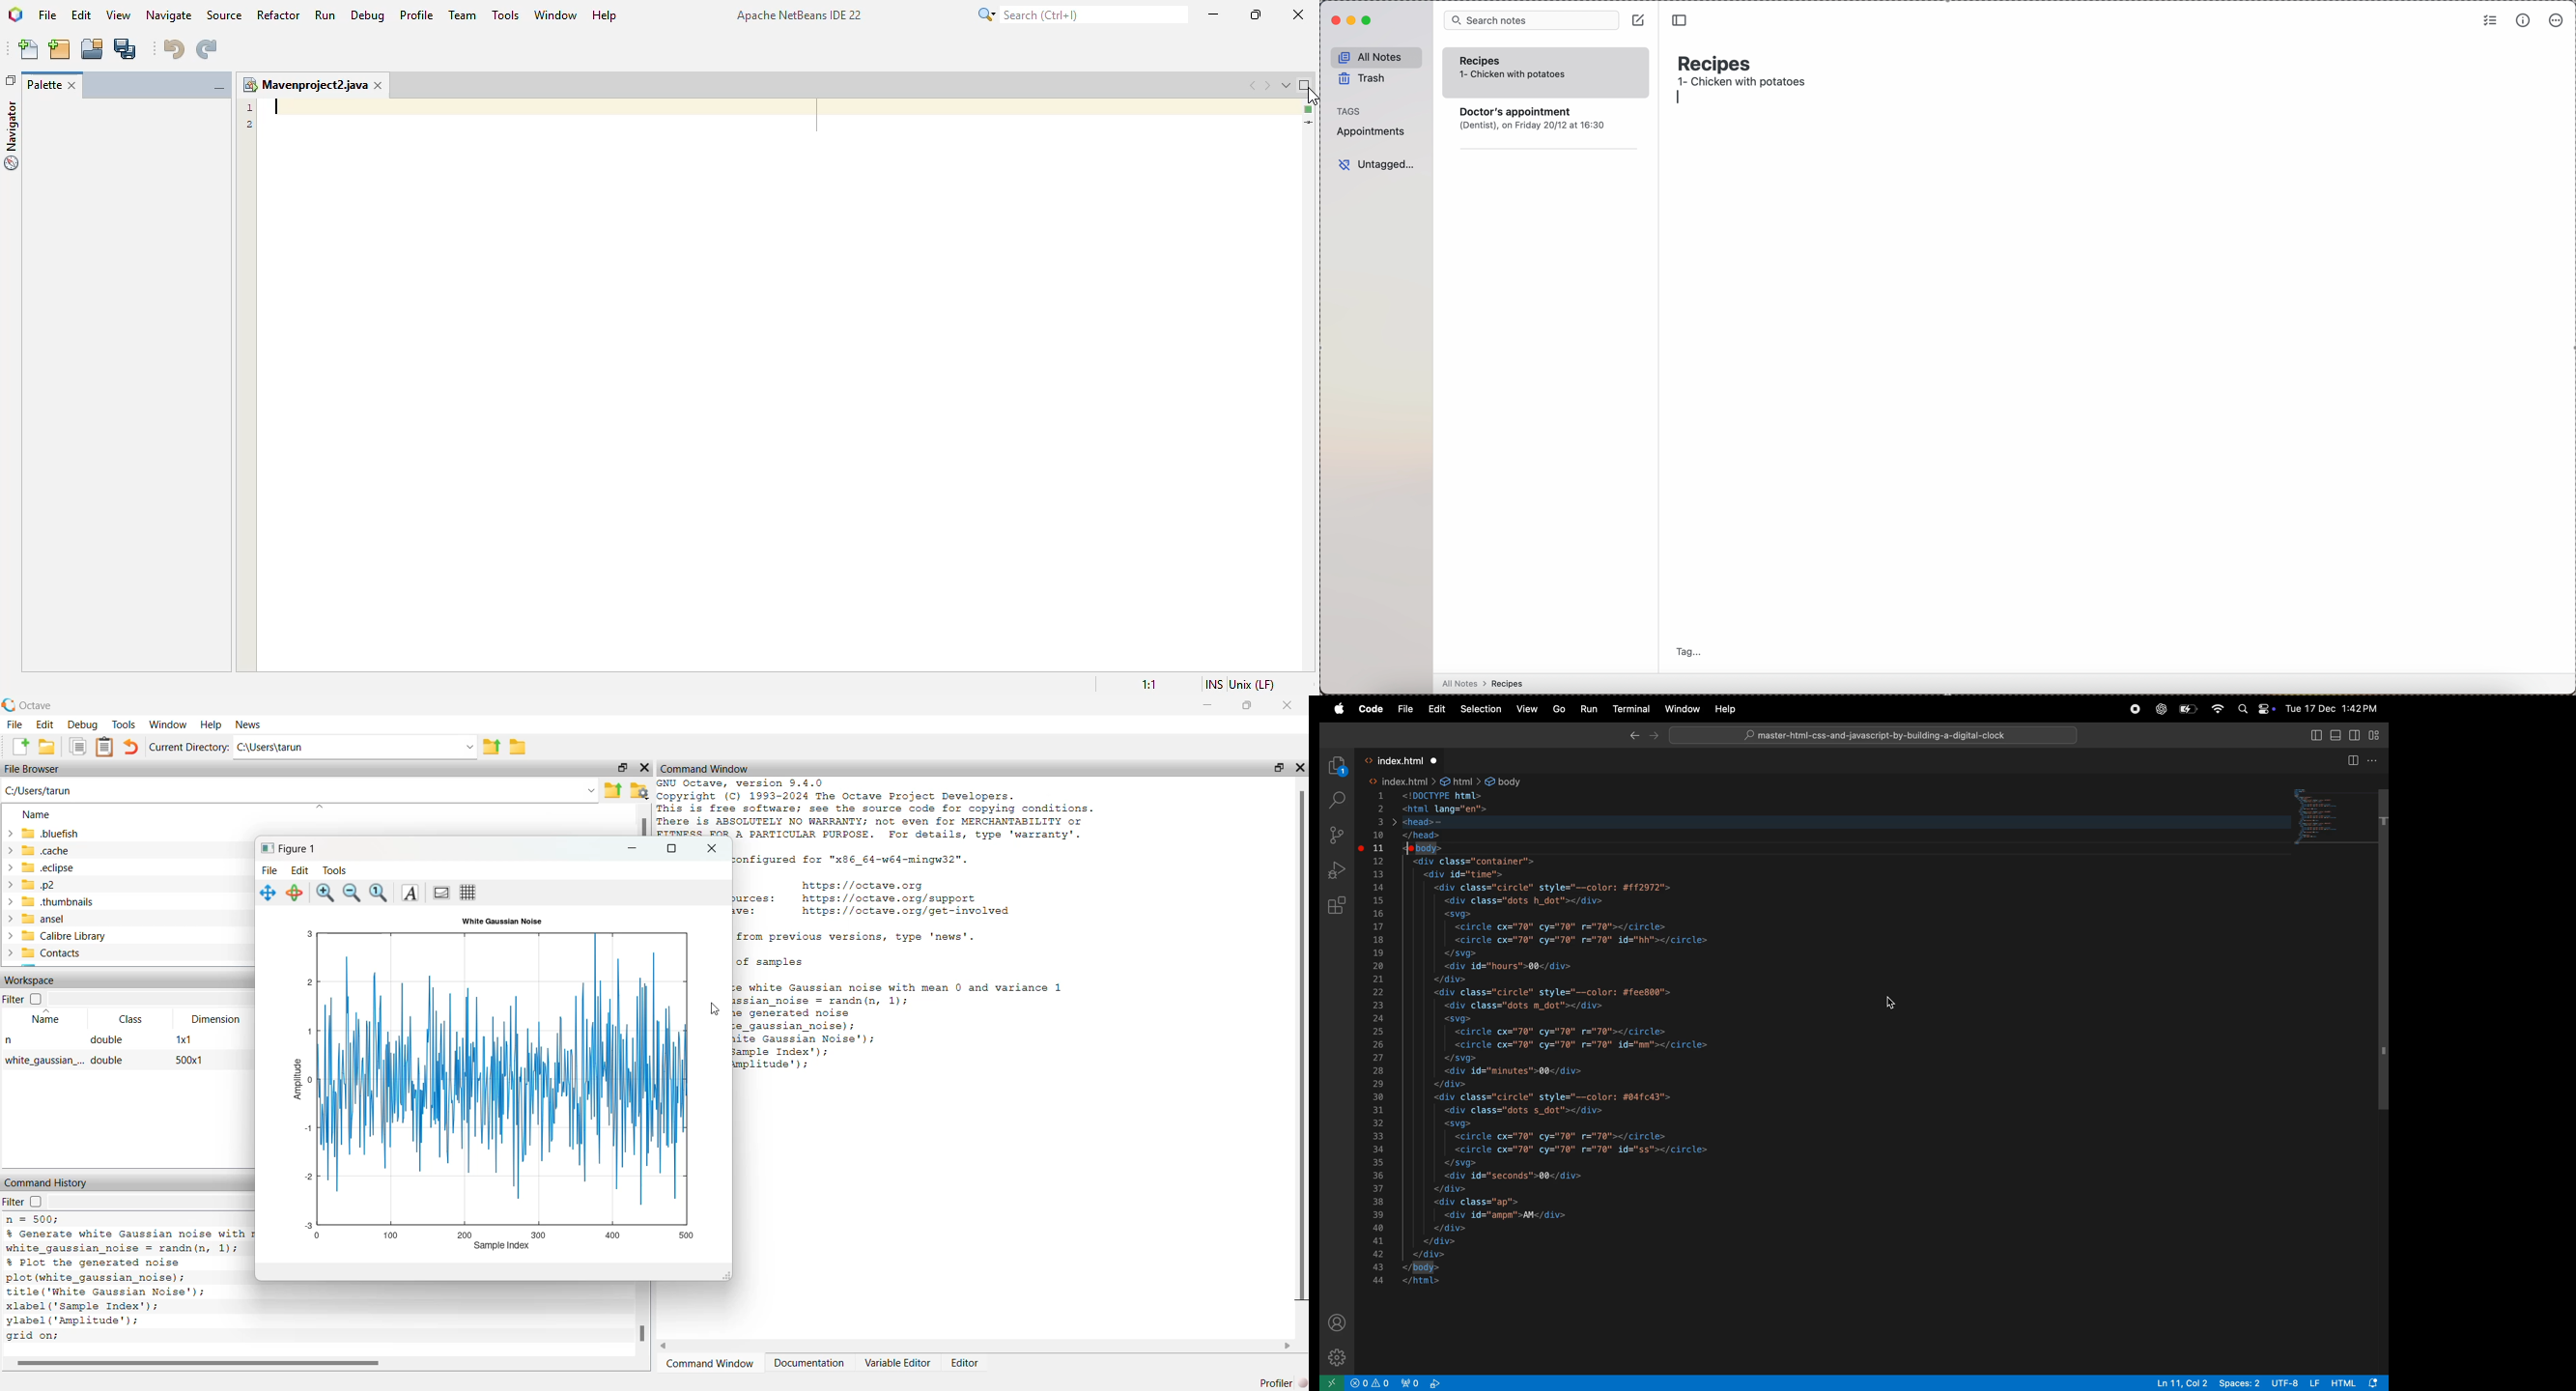 This screenshot has height=1400, width=2576. What do you see at coordinates (1678, 19) in the screenshot?
I see `toggle sidebar` at bounding box center [1678, 19].